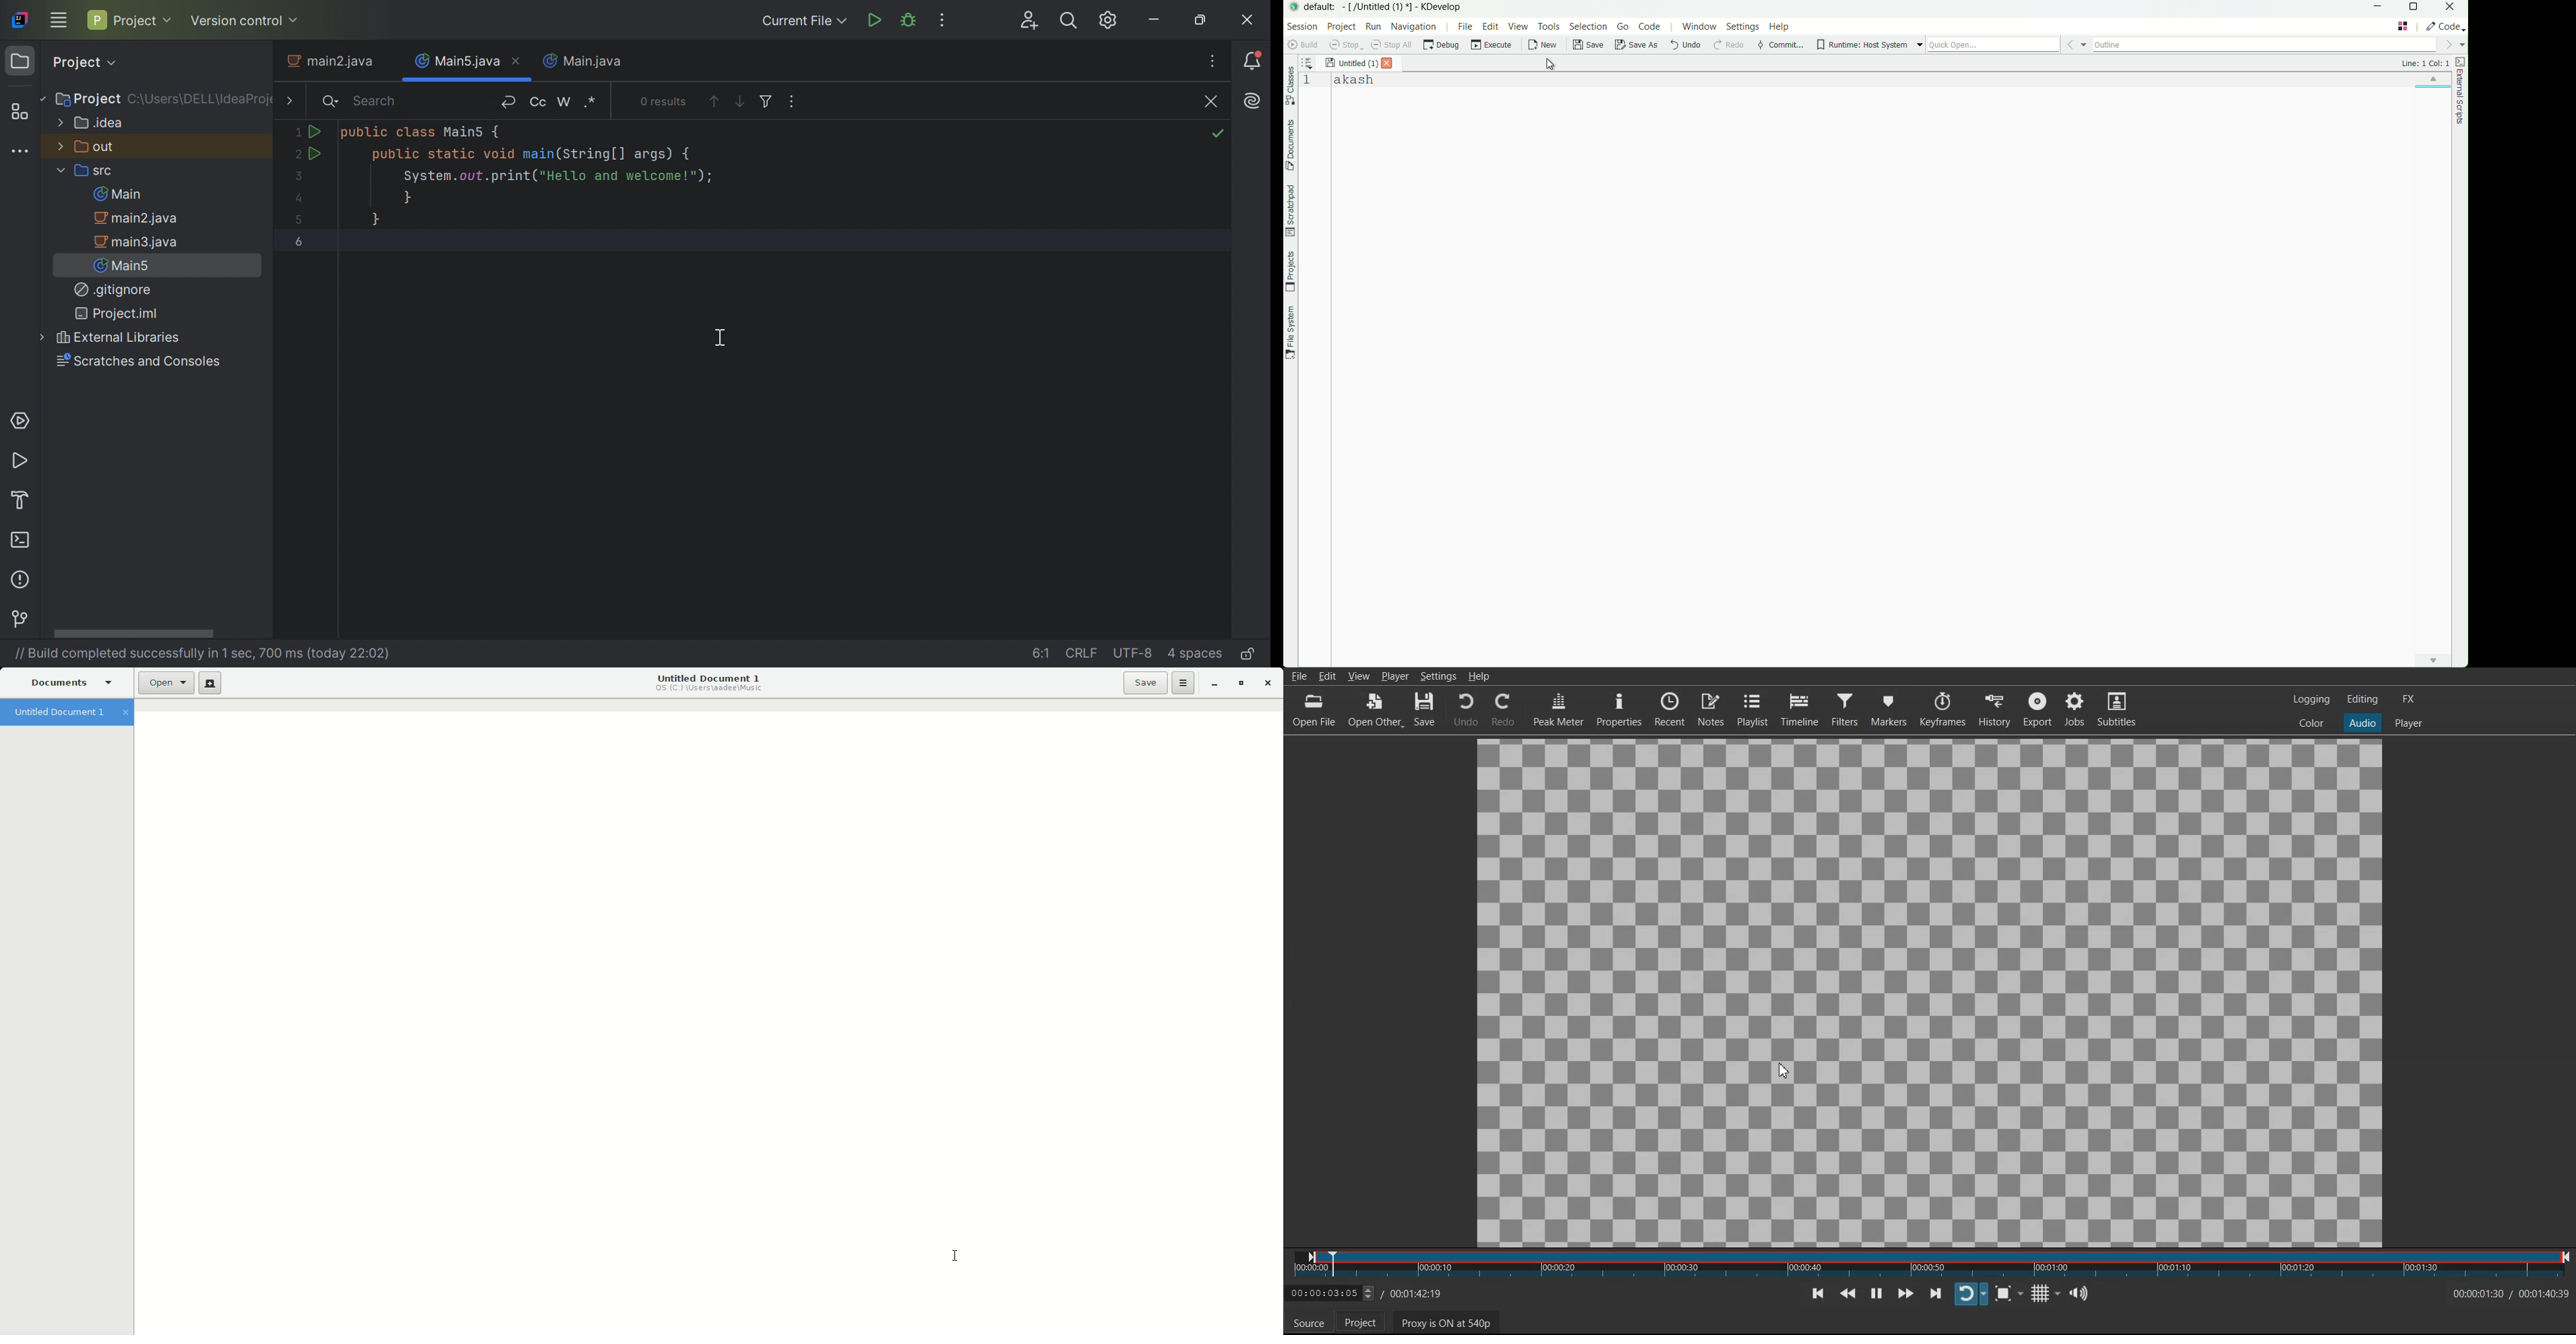  I want to click on .idea, so click(92, 123).